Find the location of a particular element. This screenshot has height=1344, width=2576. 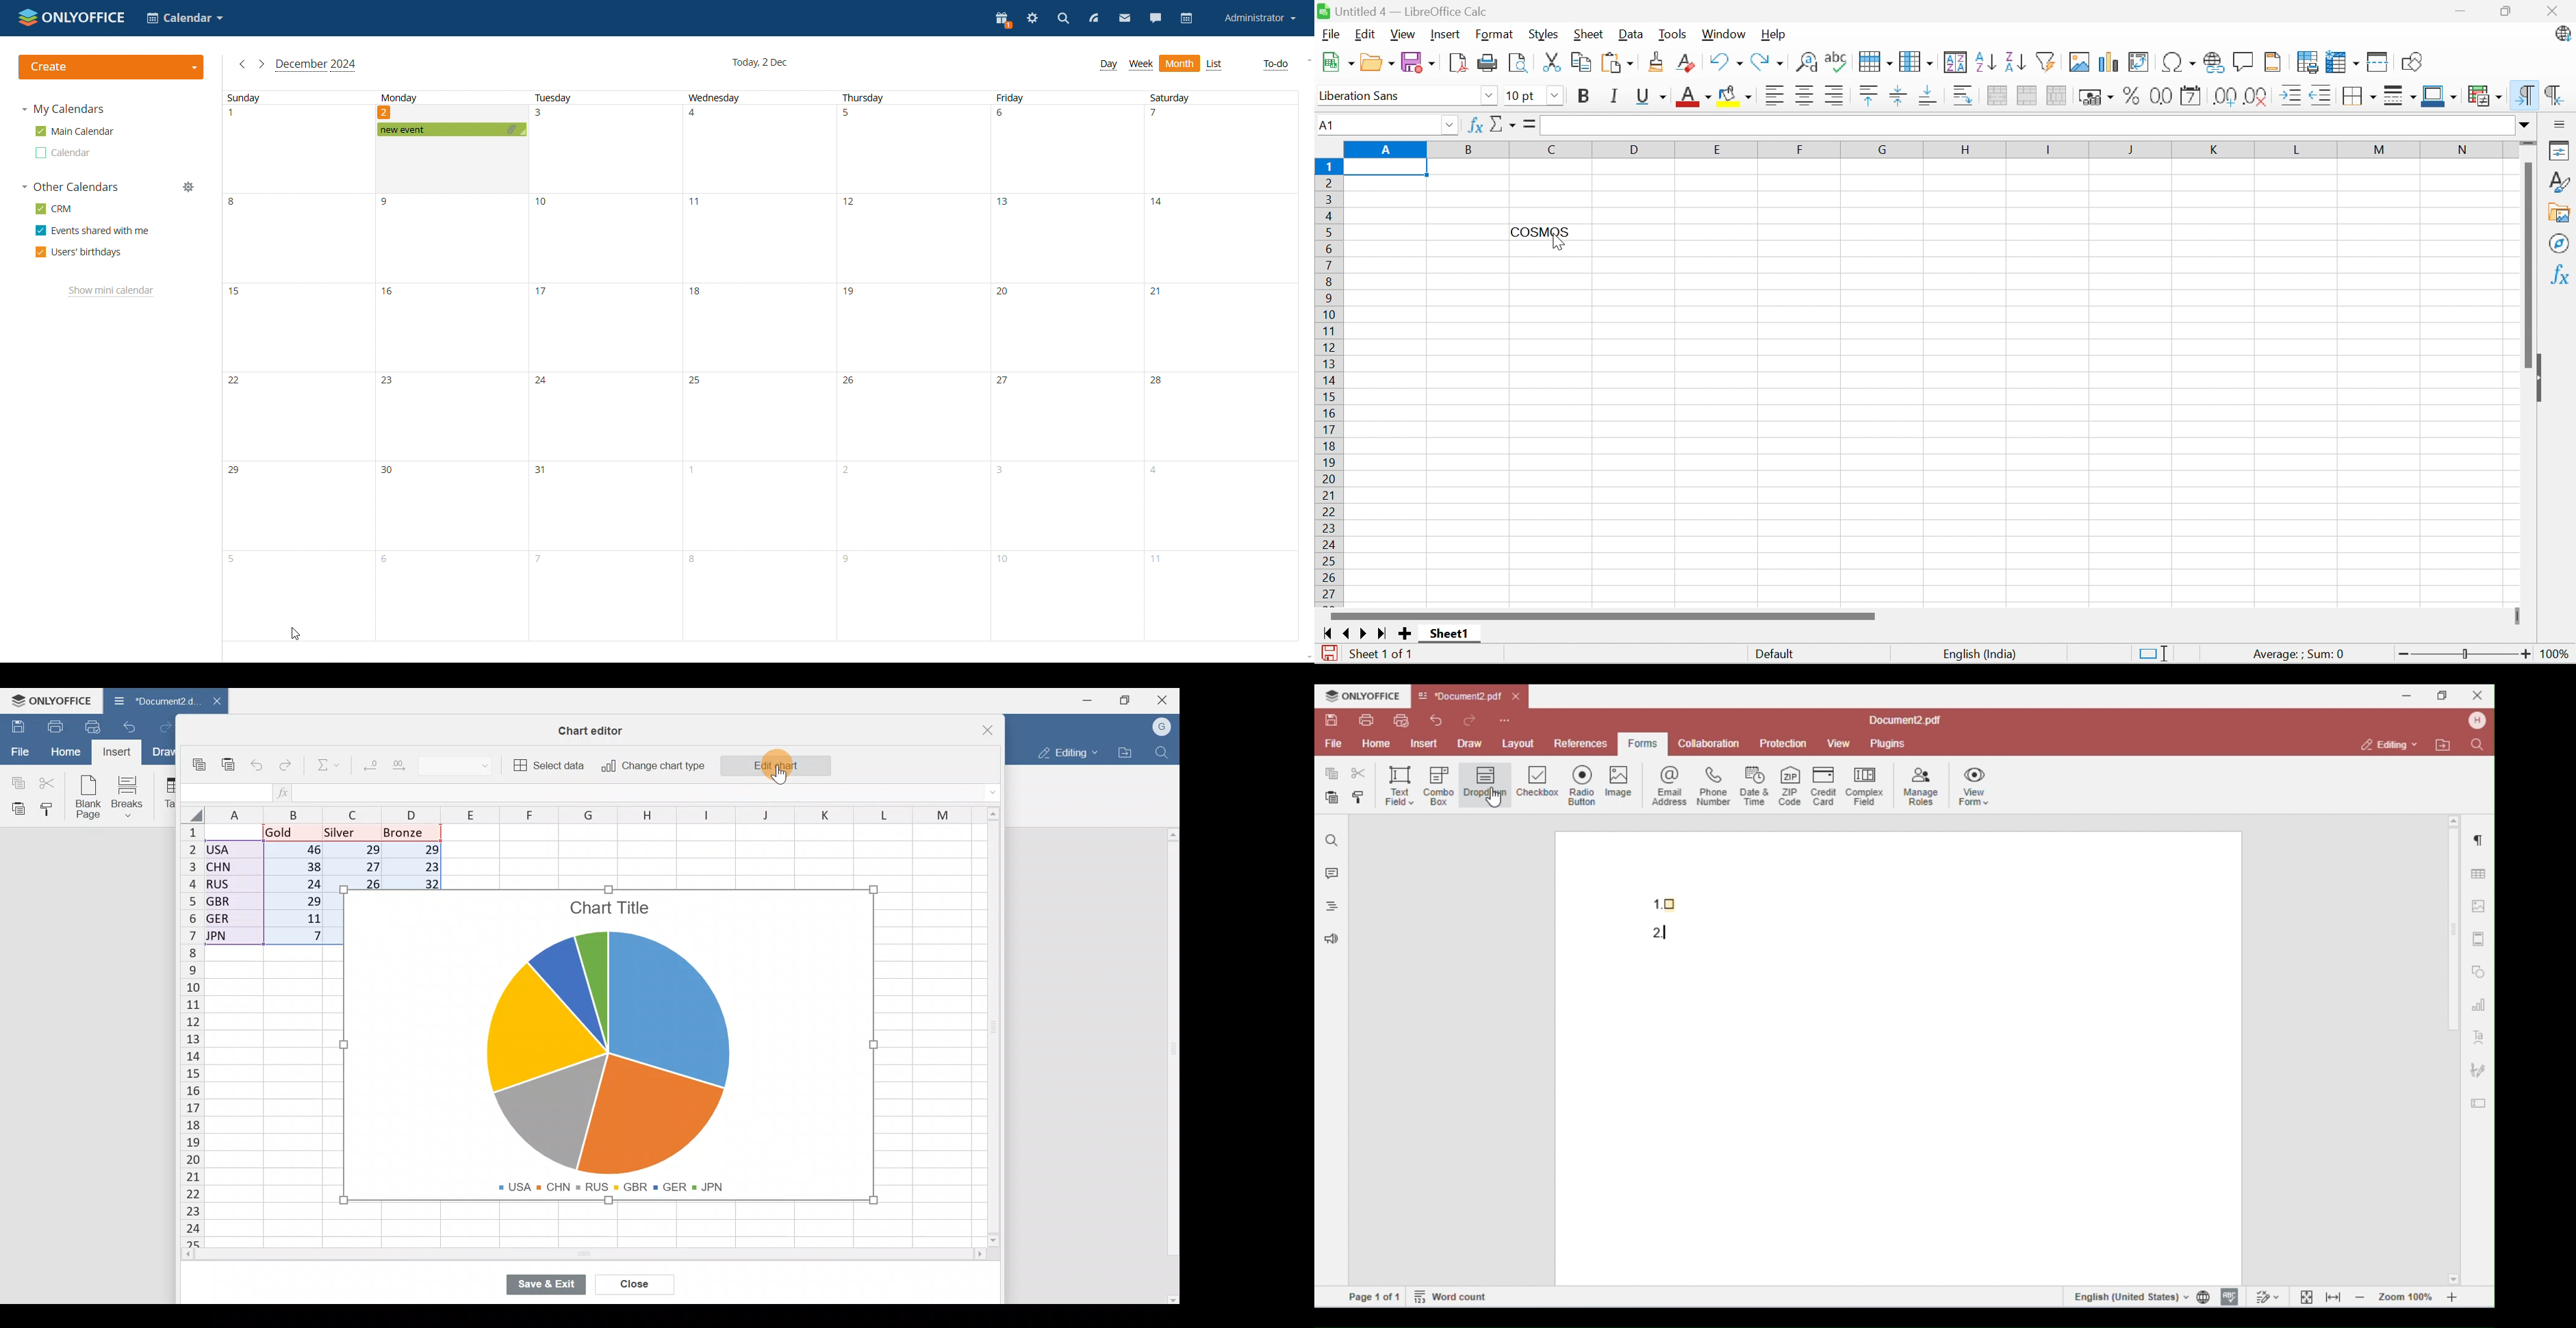

Underline is located at coordinates (1650, 97).